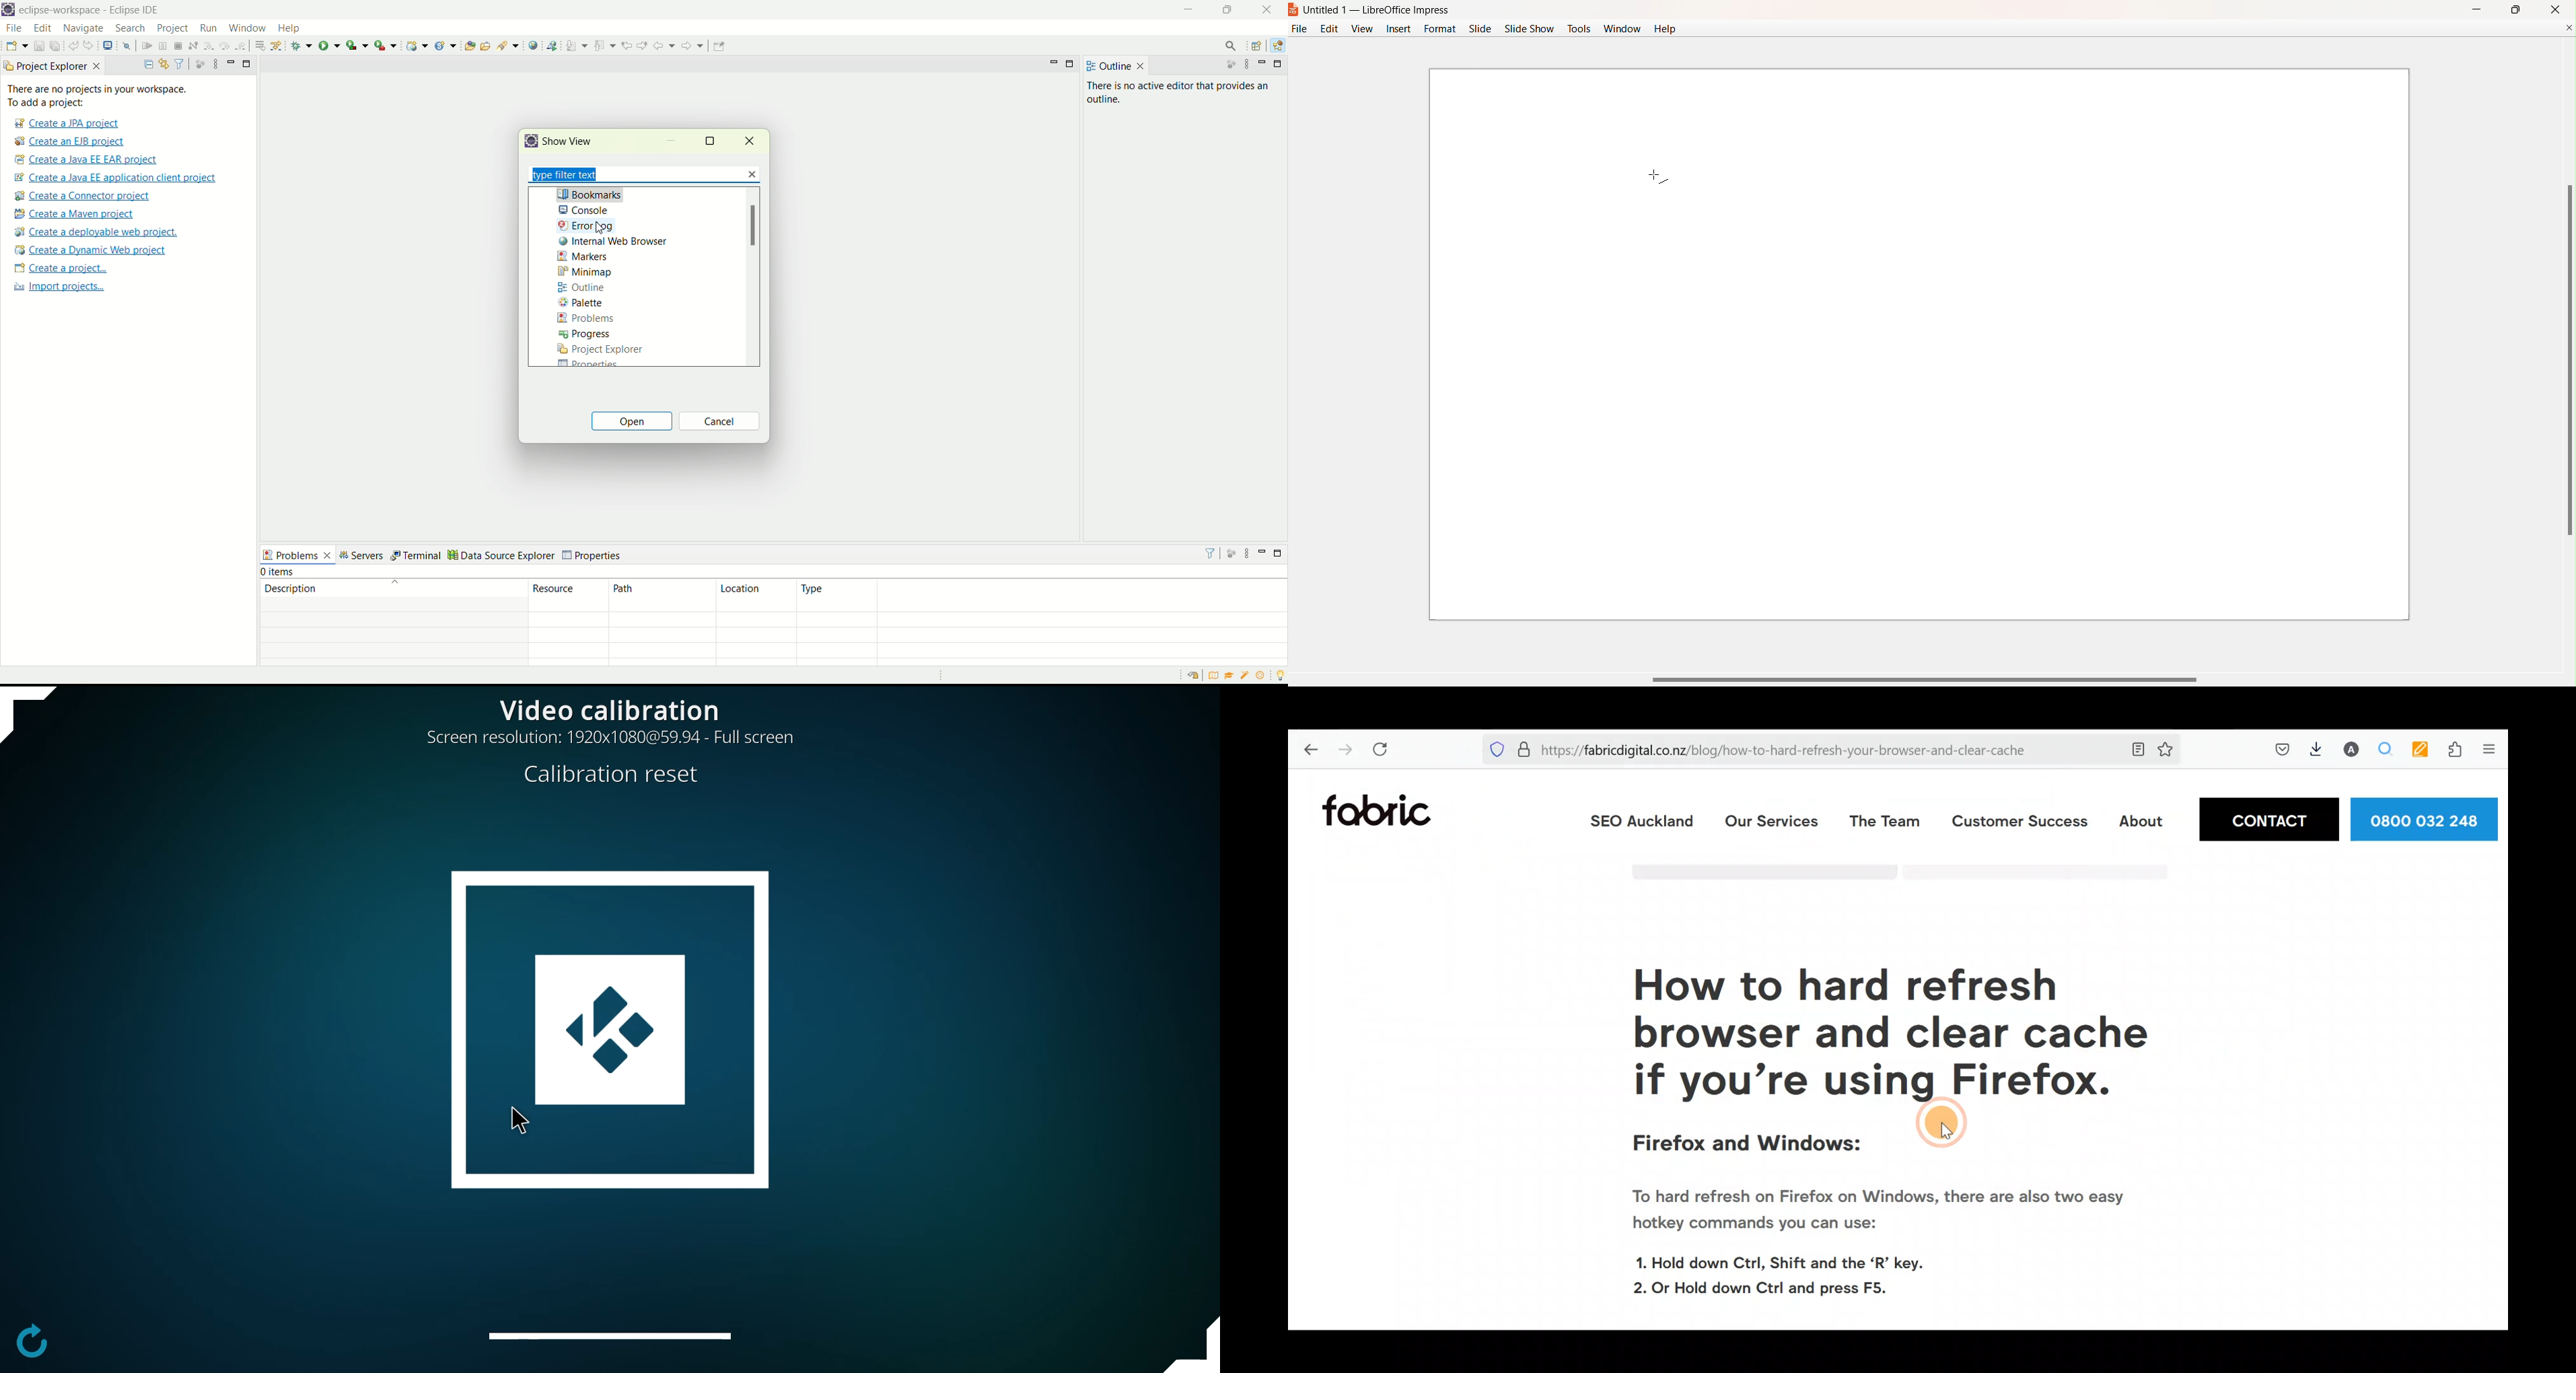 The height and width of the screenshot is (1400, 2576). I want to click on open a terminal, so click(107, 46).